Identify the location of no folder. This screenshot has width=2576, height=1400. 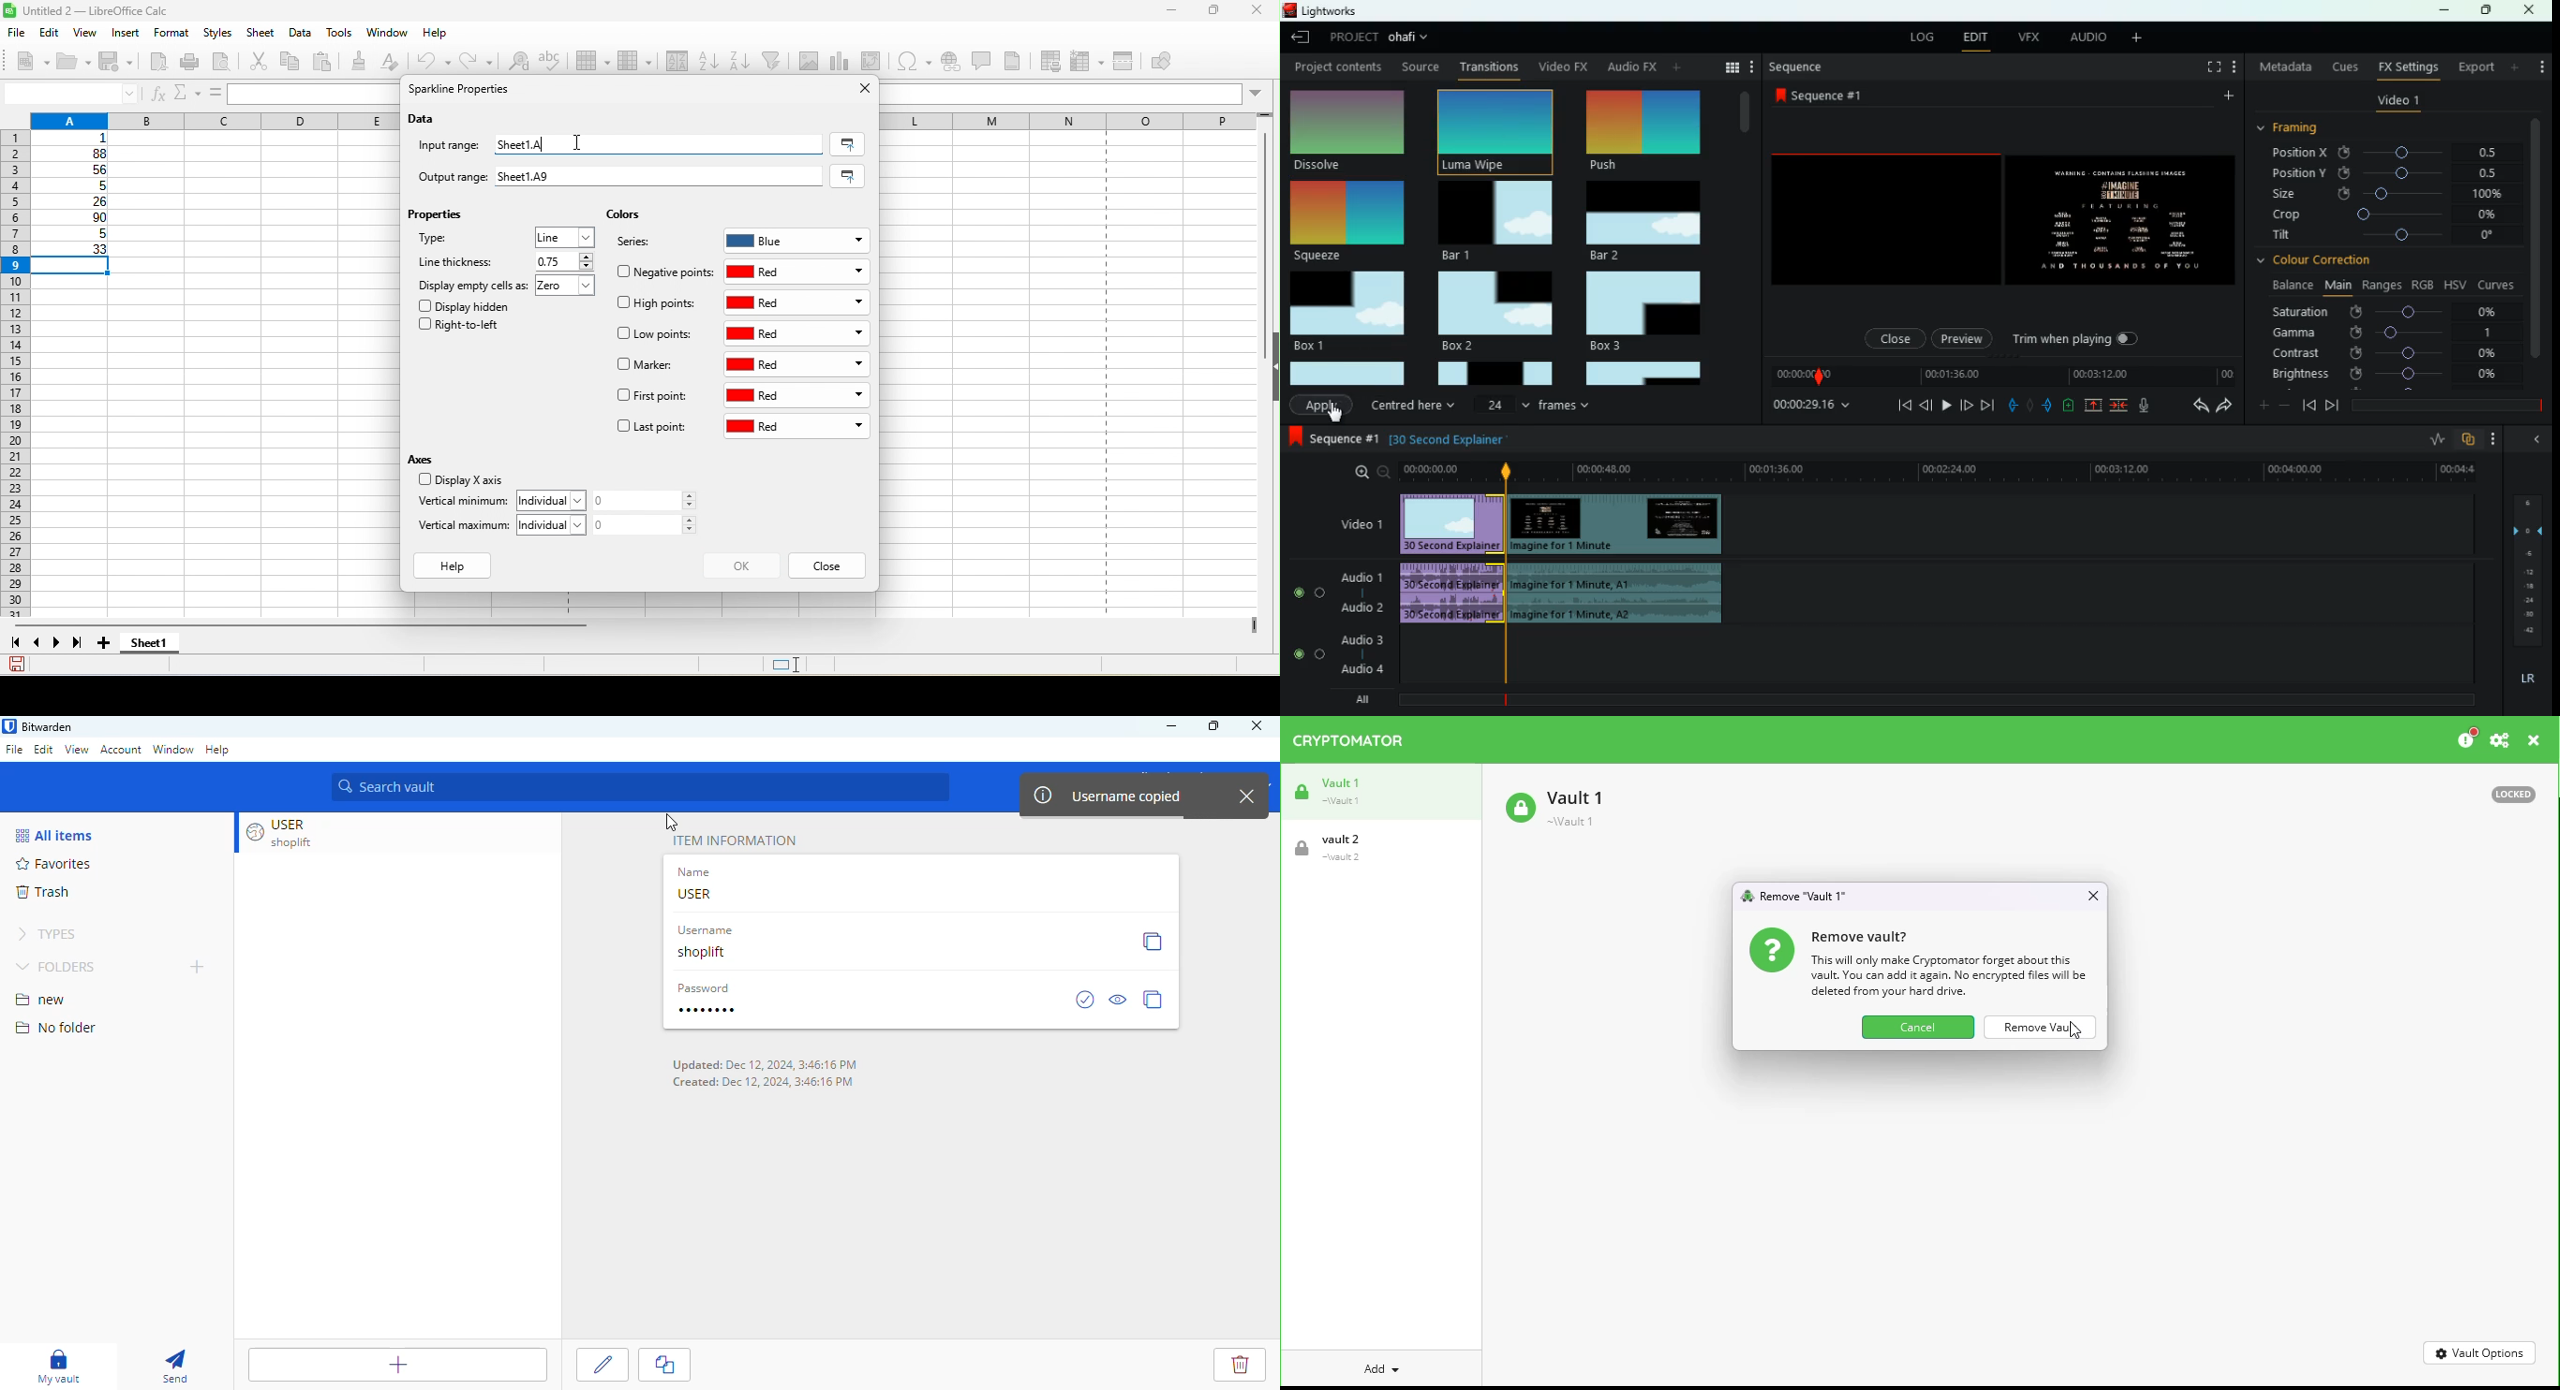
(55, 1027).